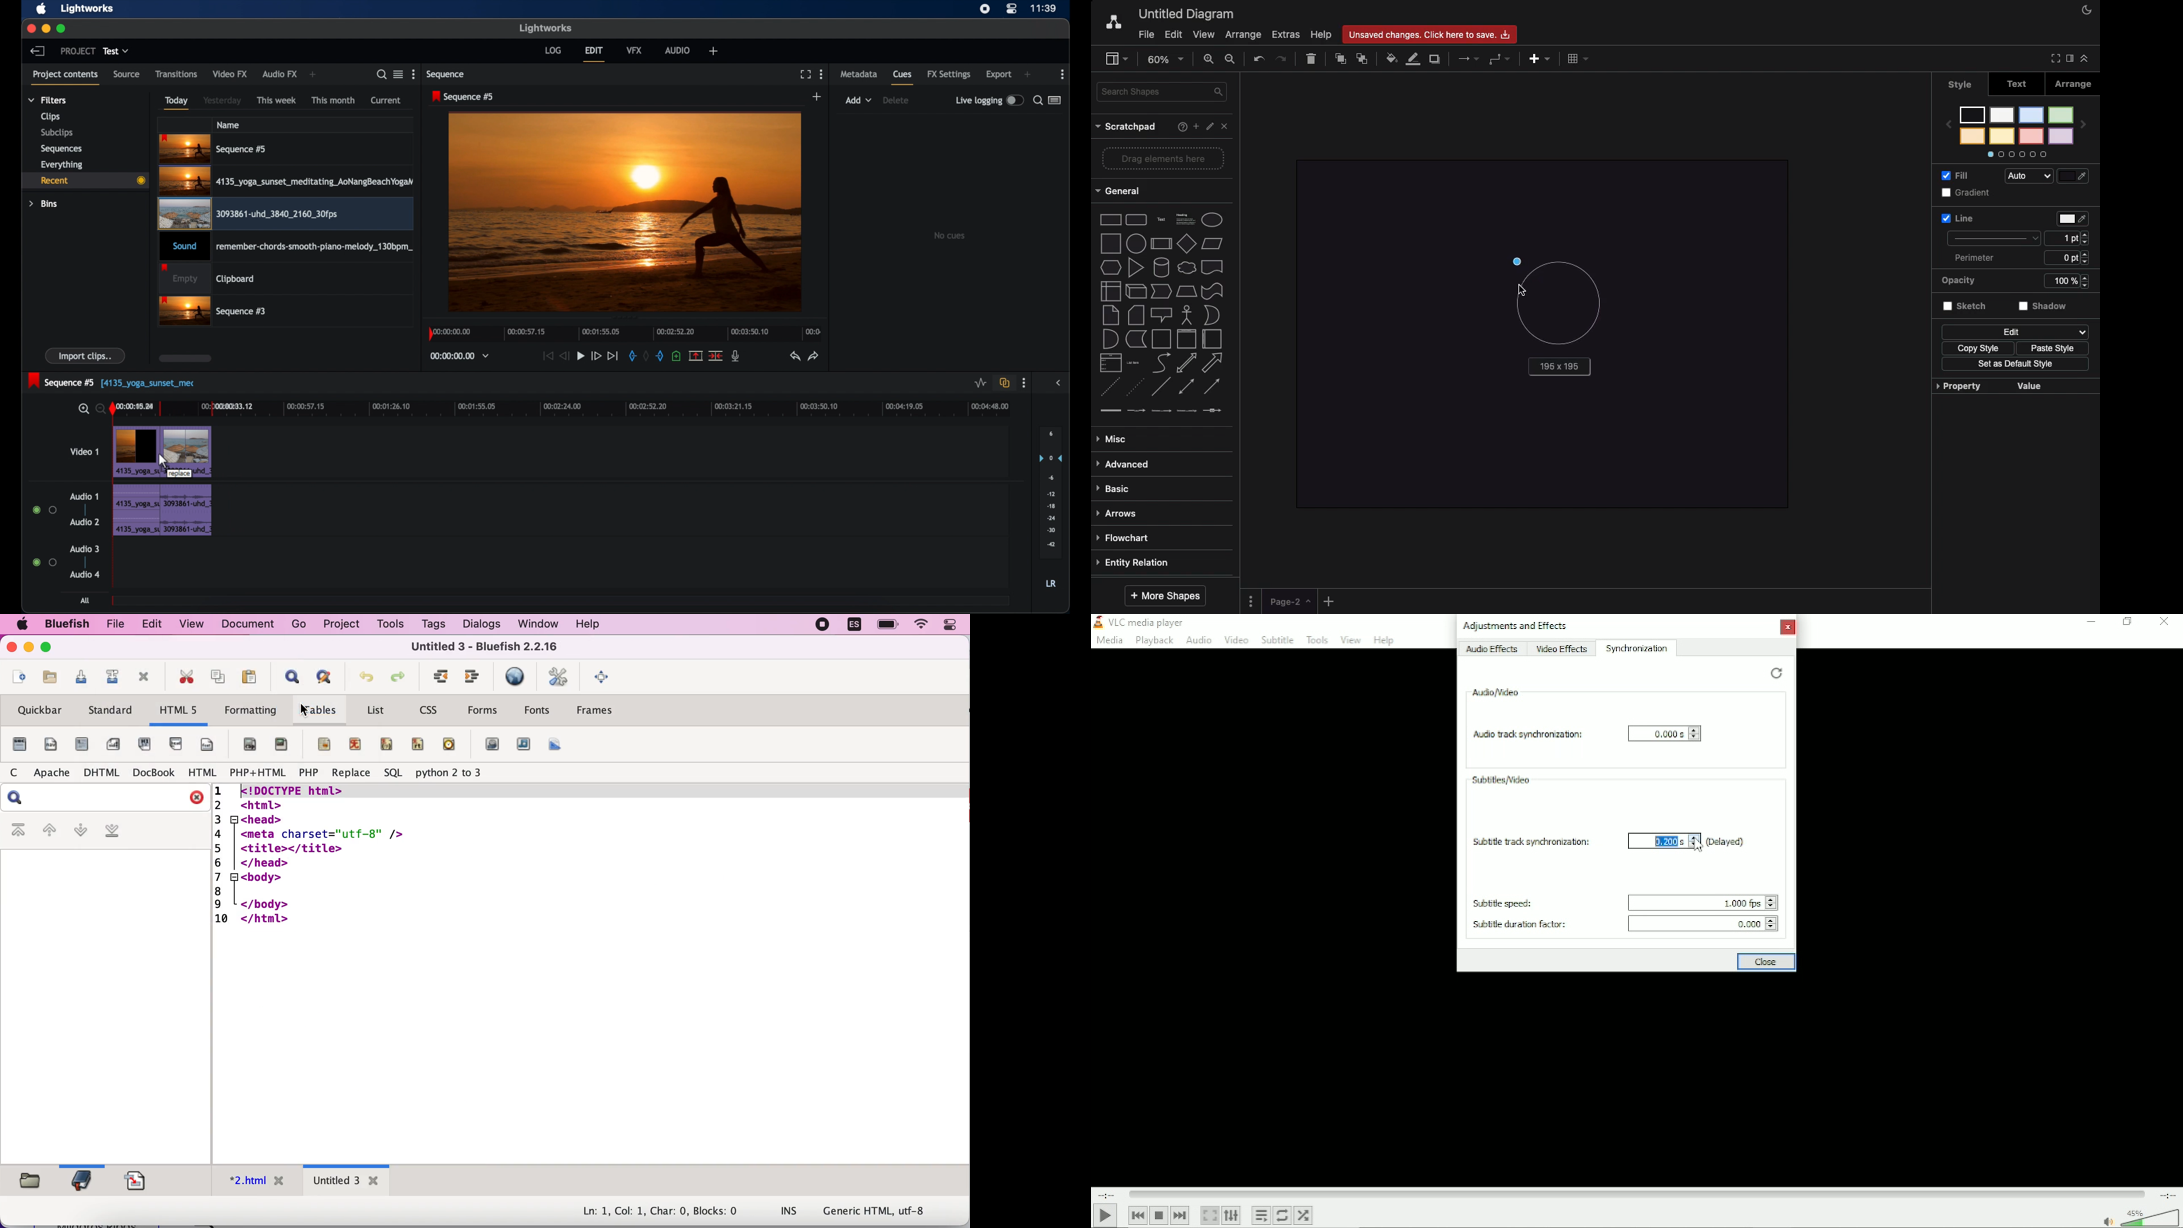 Image resolution: width=2184 pixels, height=1232 pixels. Describe the element at coordinates (1155, 641) in the screenshot. I see `playback` at that location.